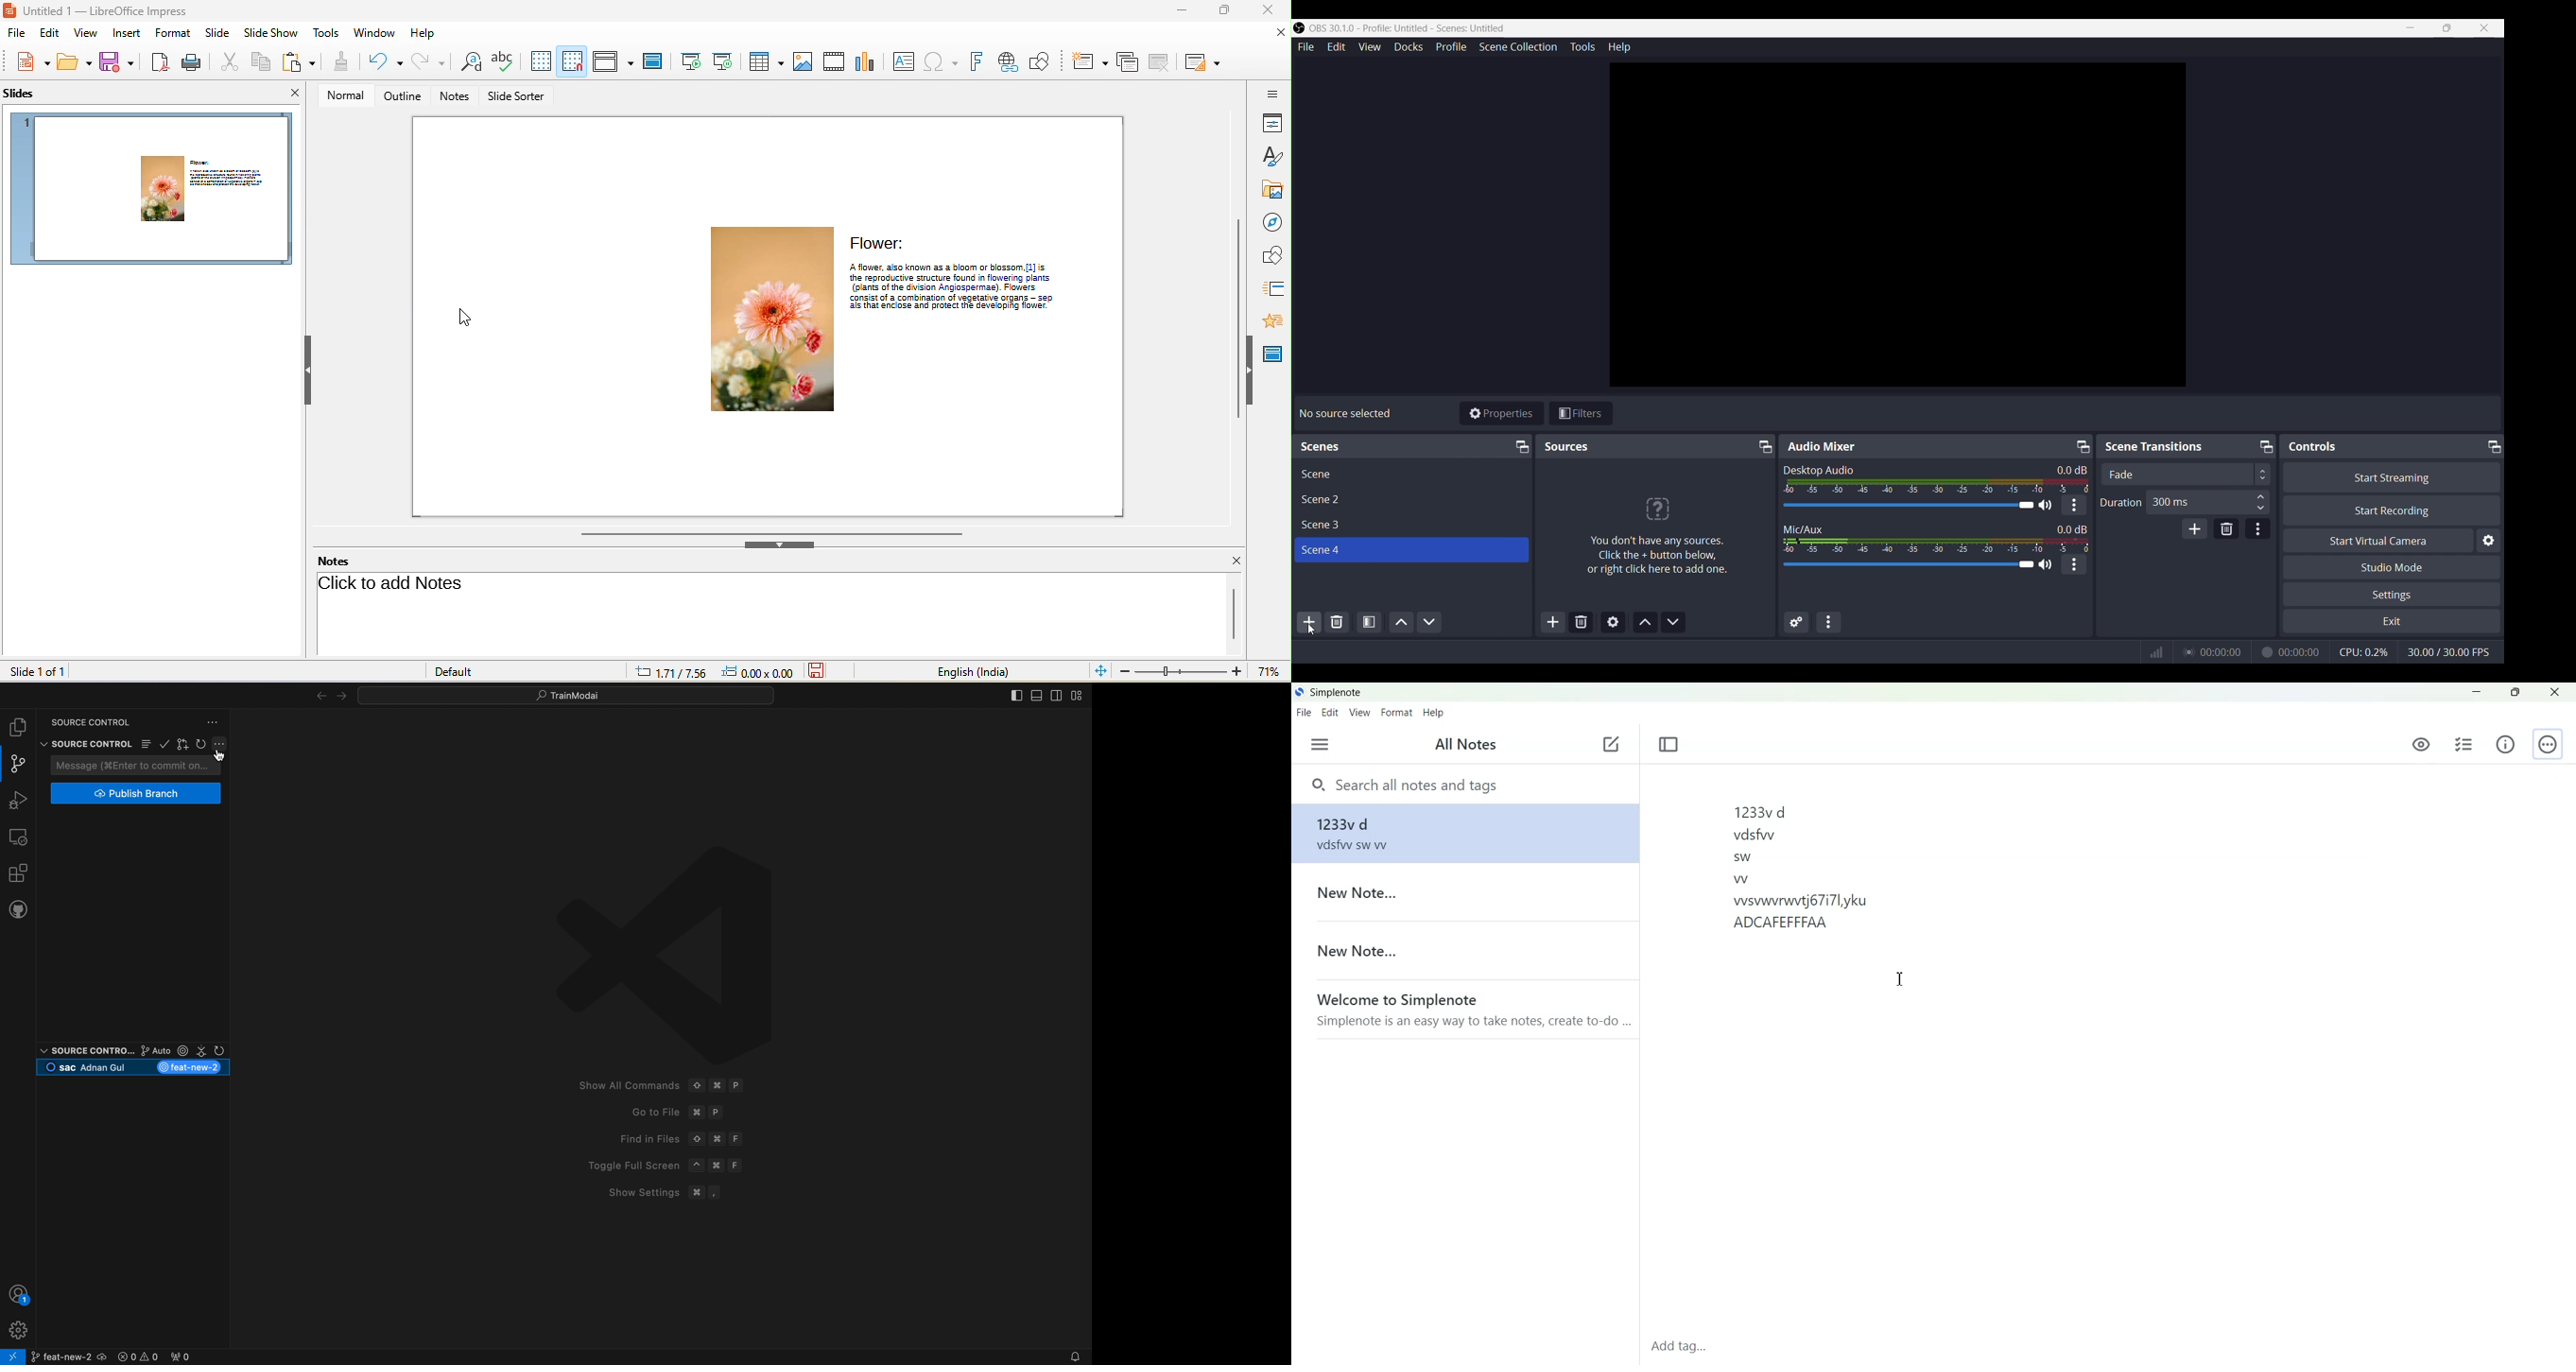  I want to click on Audio Mixer Menu, so click(1829, 622).